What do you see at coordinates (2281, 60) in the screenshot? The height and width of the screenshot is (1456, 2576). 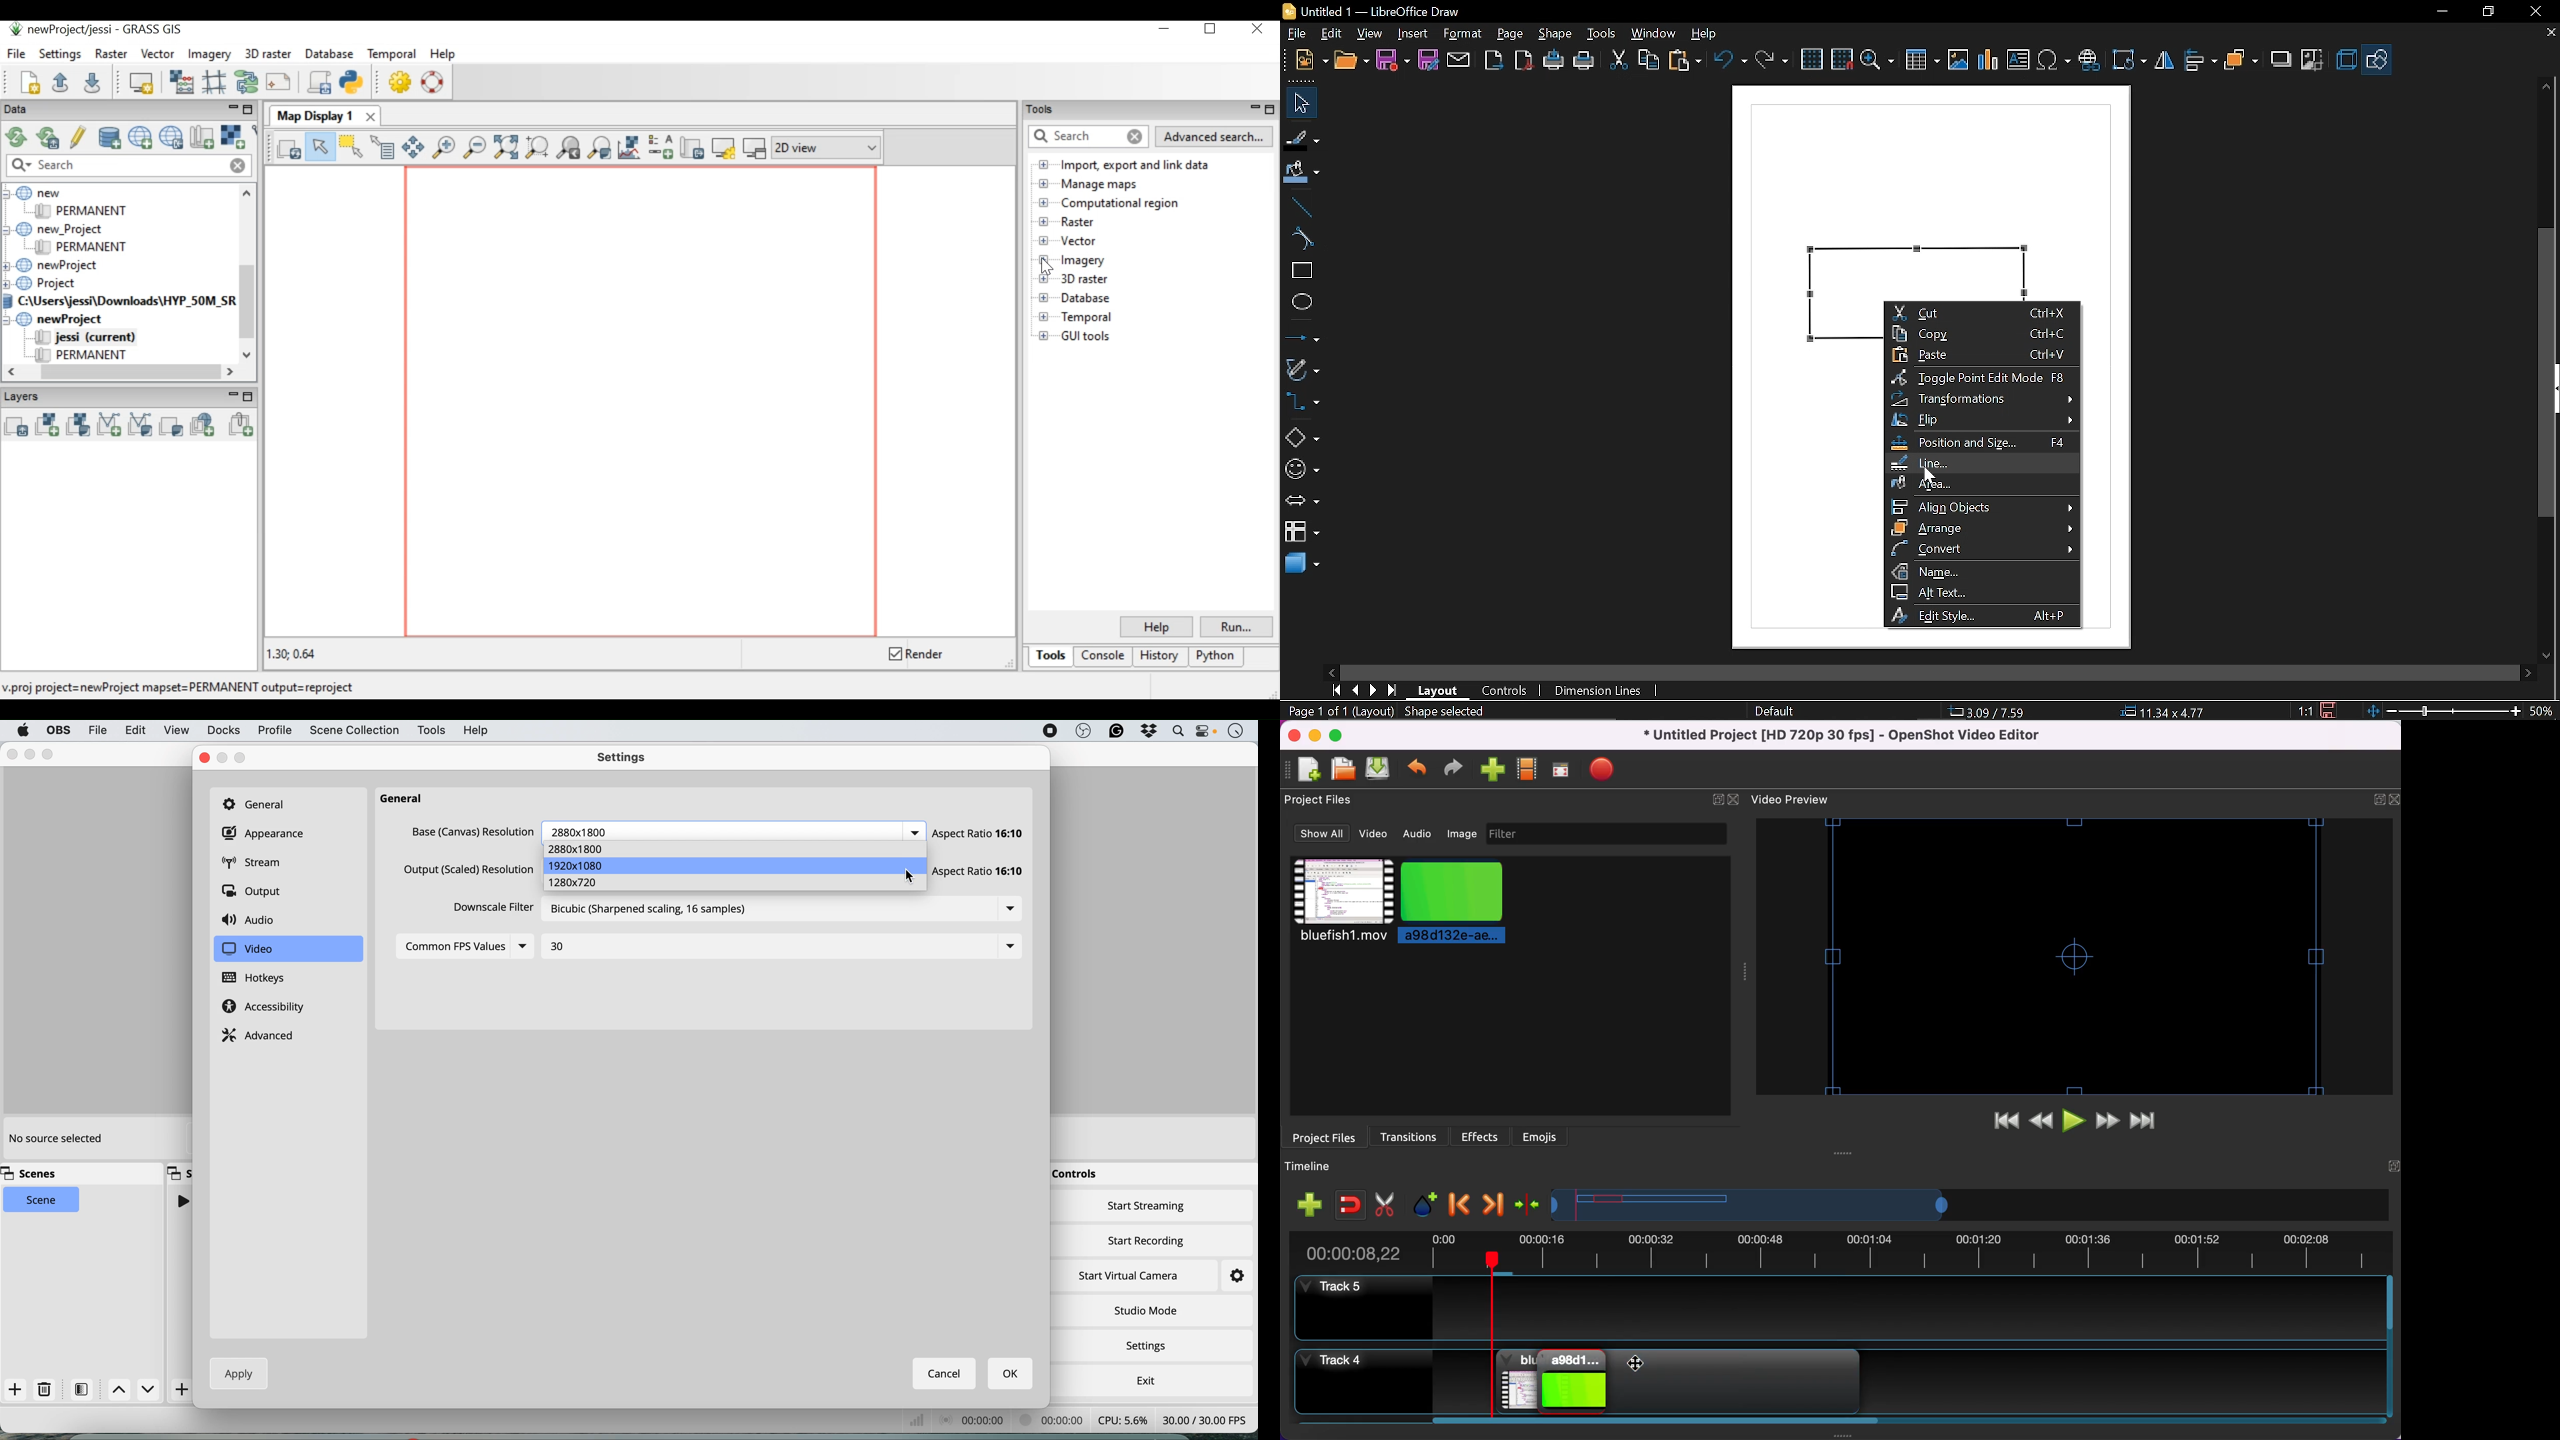 I see `shadow` at bounding box center [2281, 60].